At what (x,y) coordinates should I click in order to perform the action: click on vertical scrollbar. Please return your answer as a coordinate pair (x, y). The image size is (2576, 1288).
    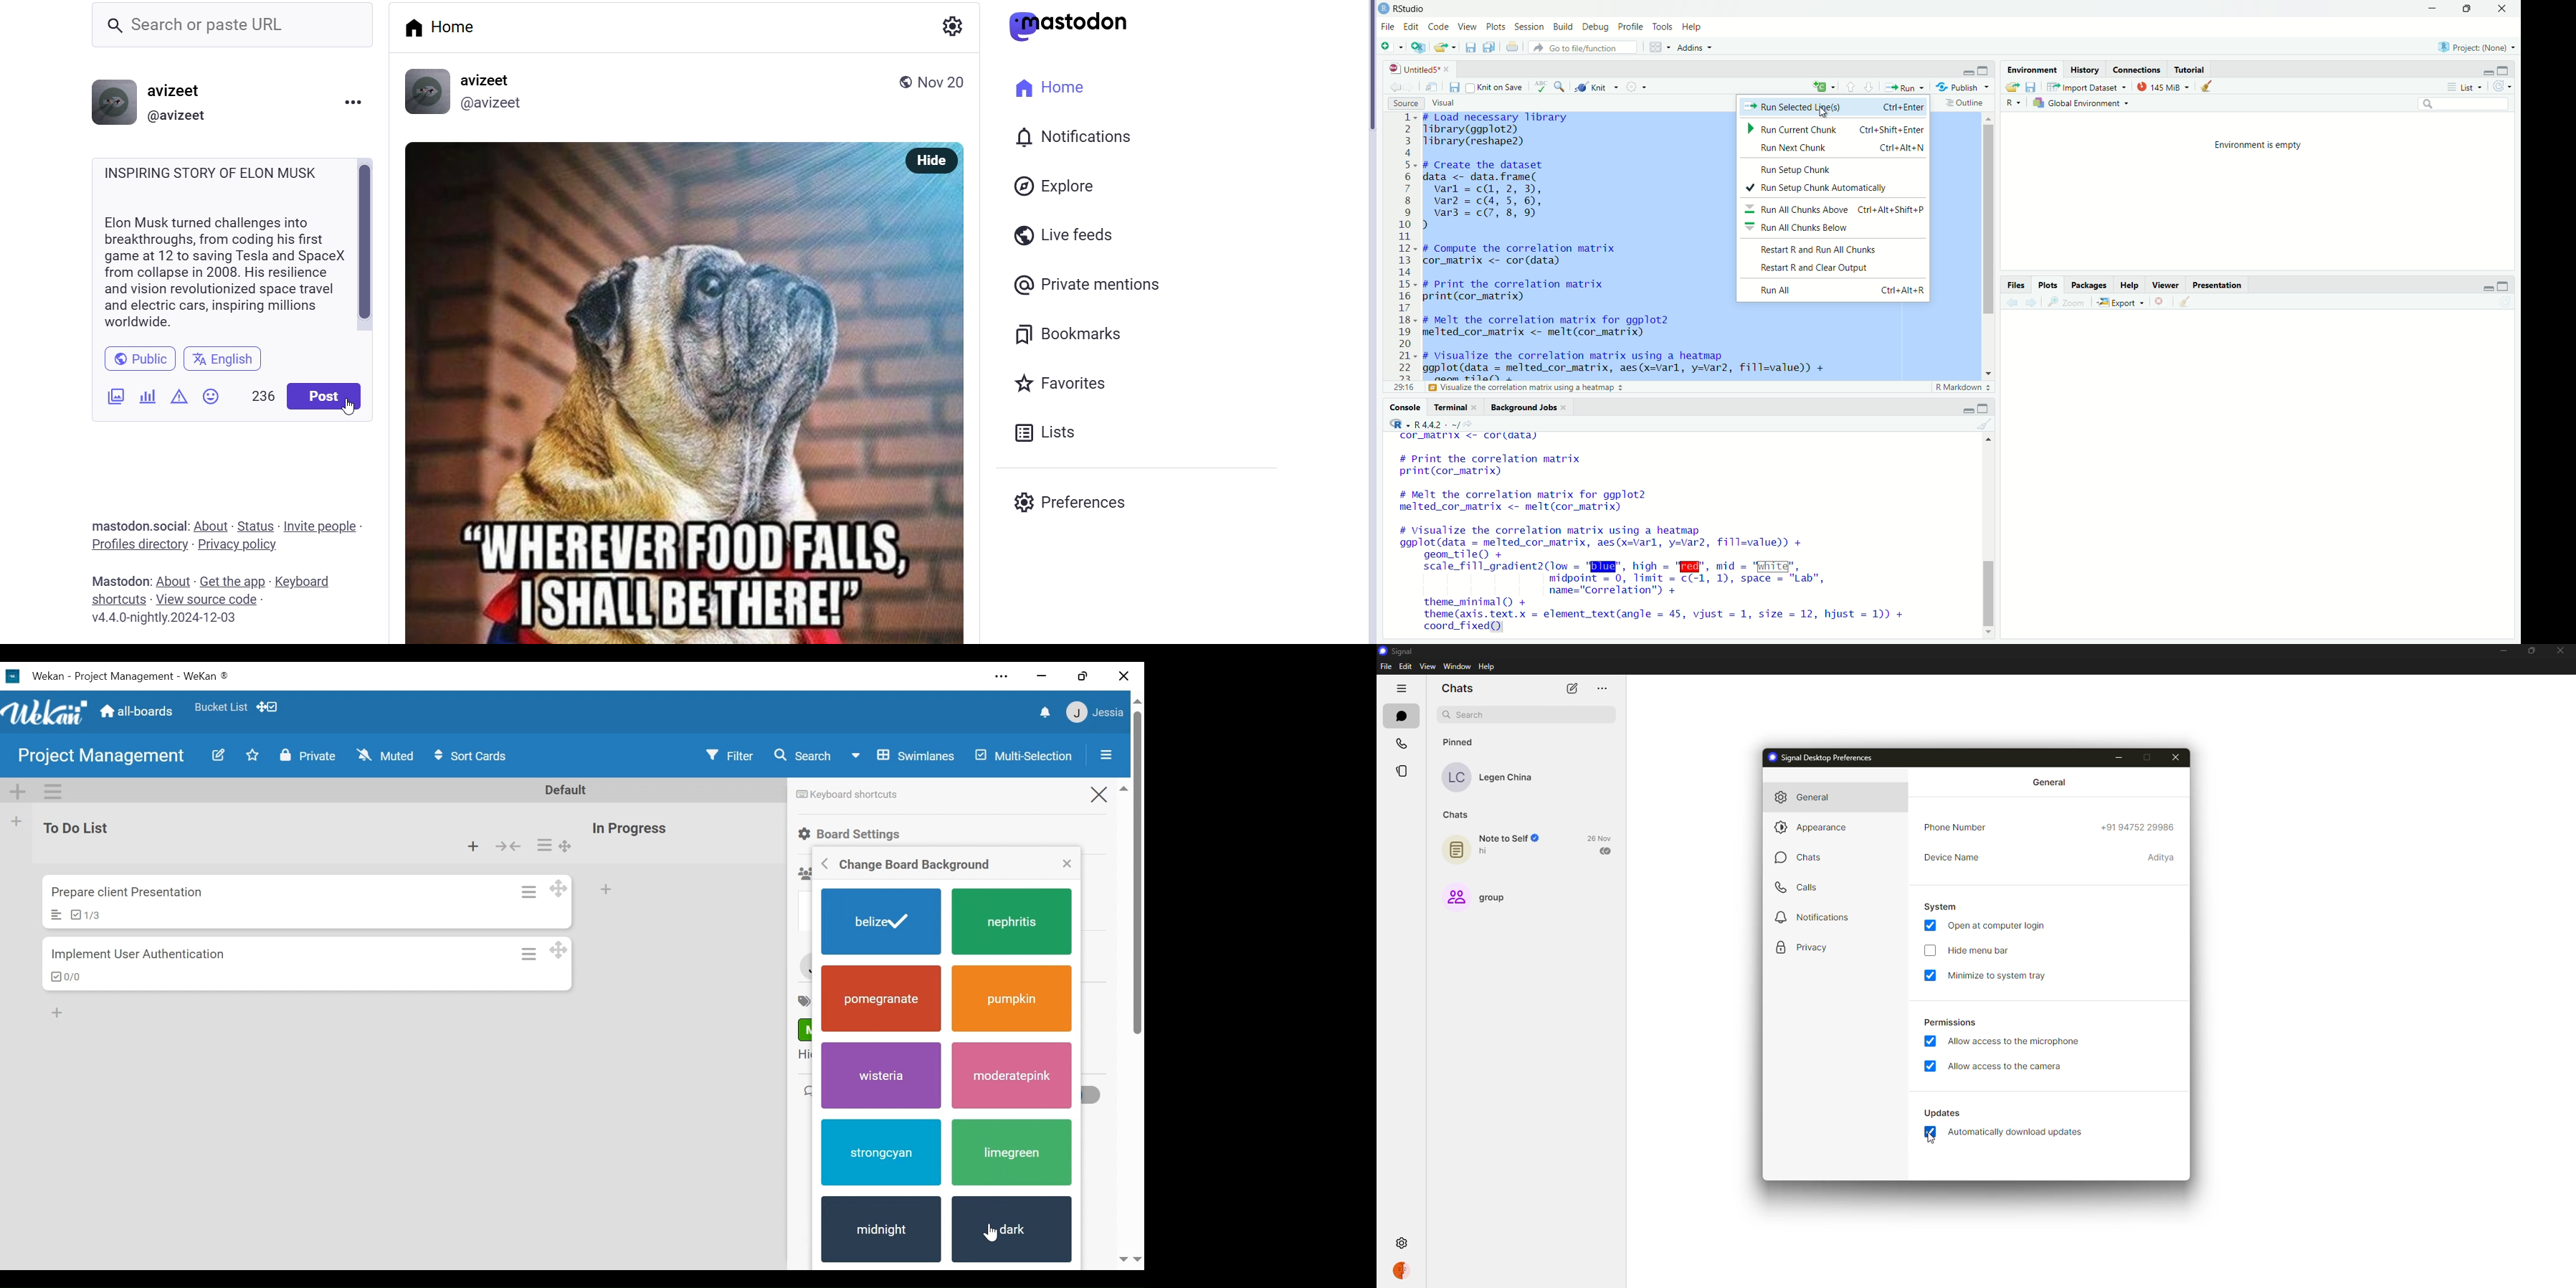
    Looking at the image, I should click on (1990, 220).